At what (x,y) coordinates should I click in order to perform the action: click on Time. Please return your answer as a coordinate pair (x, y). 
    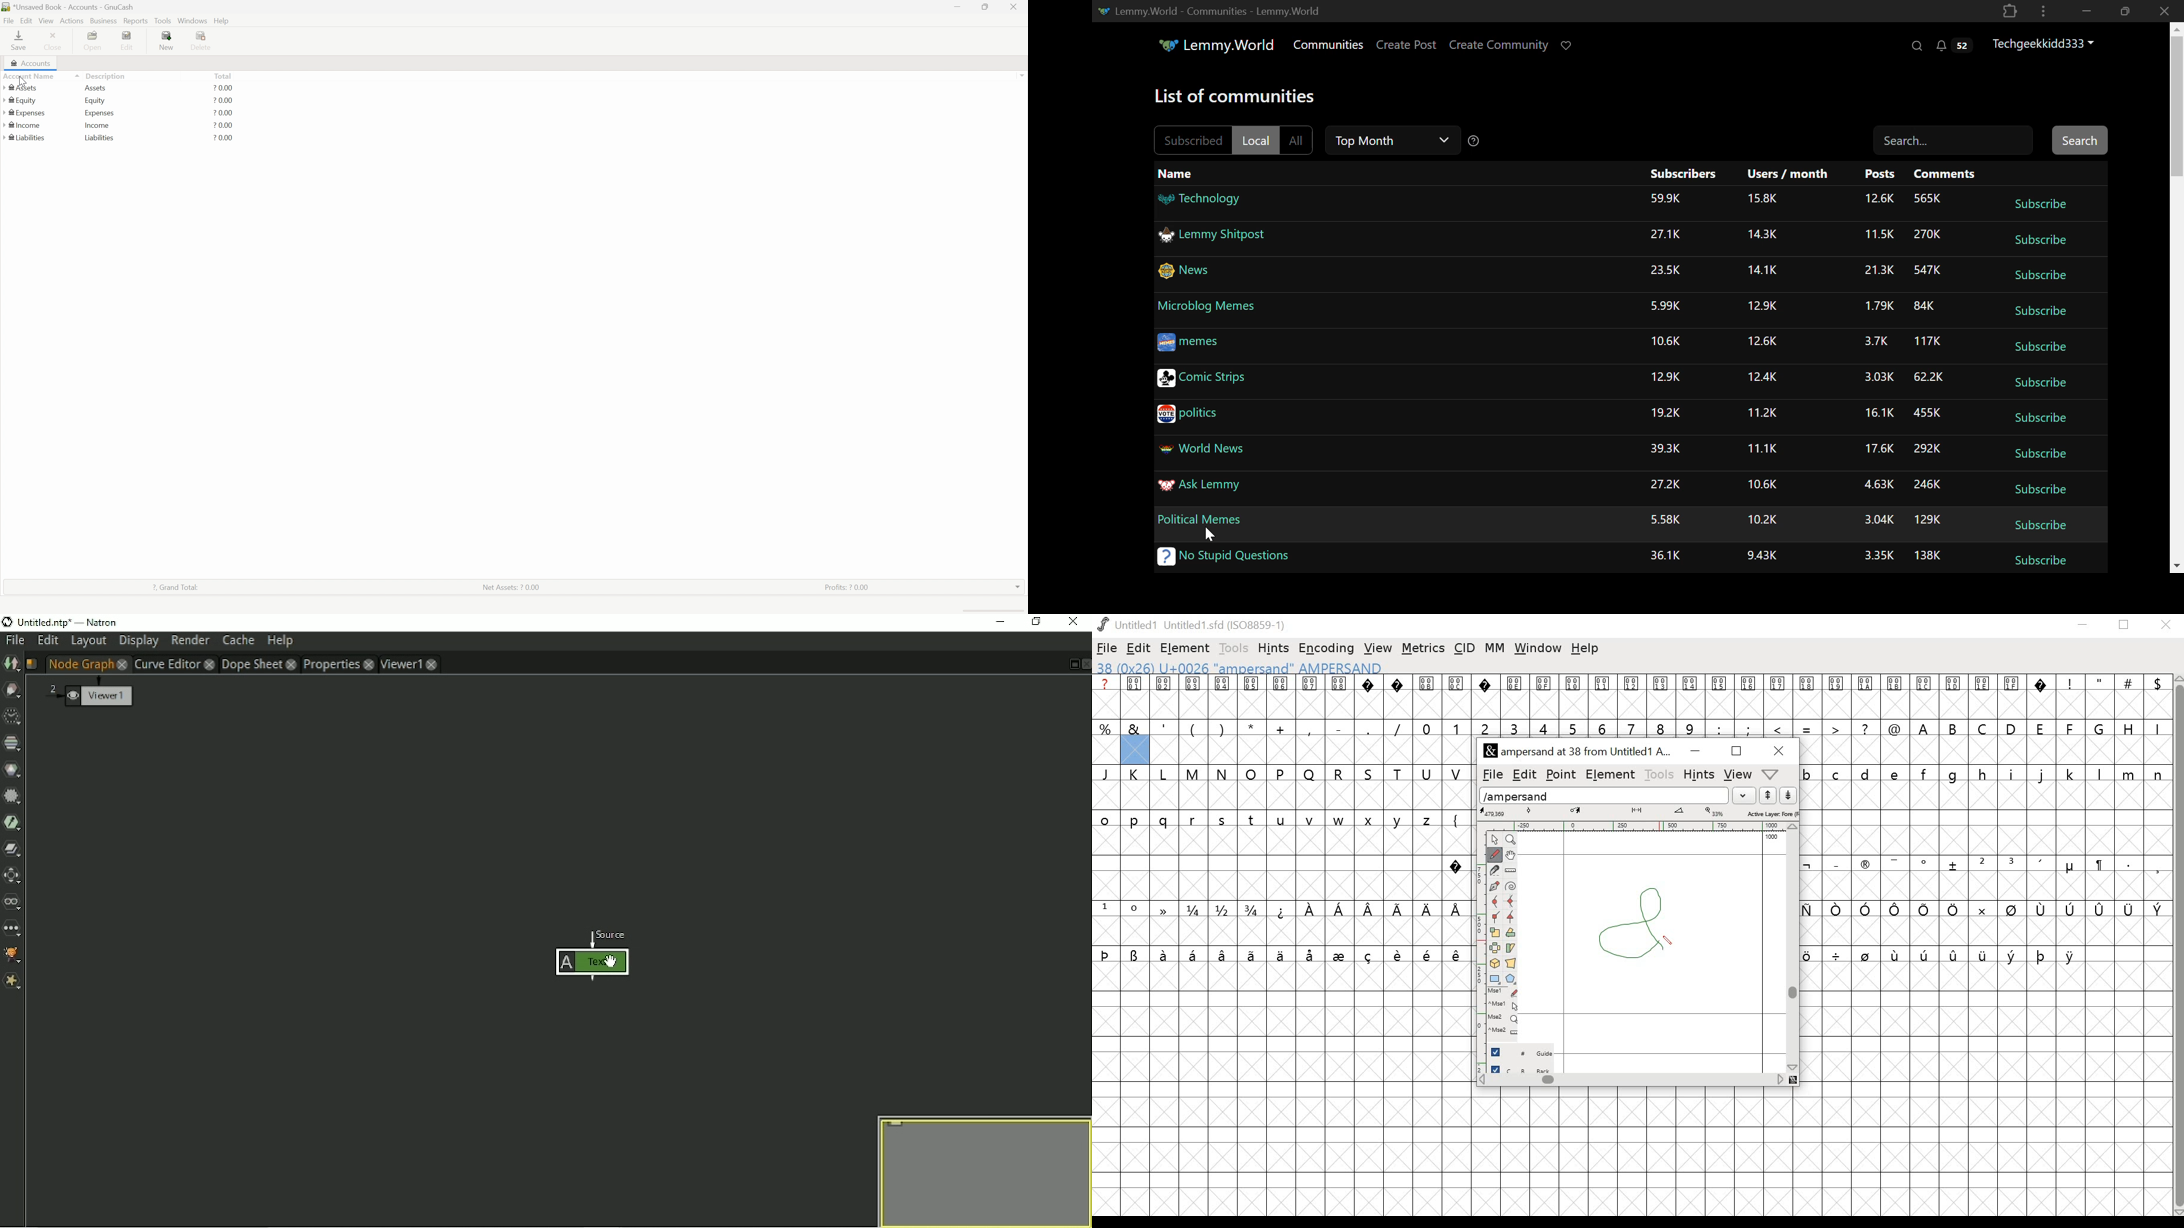
    Looking at the image, I should click on (12, 717).